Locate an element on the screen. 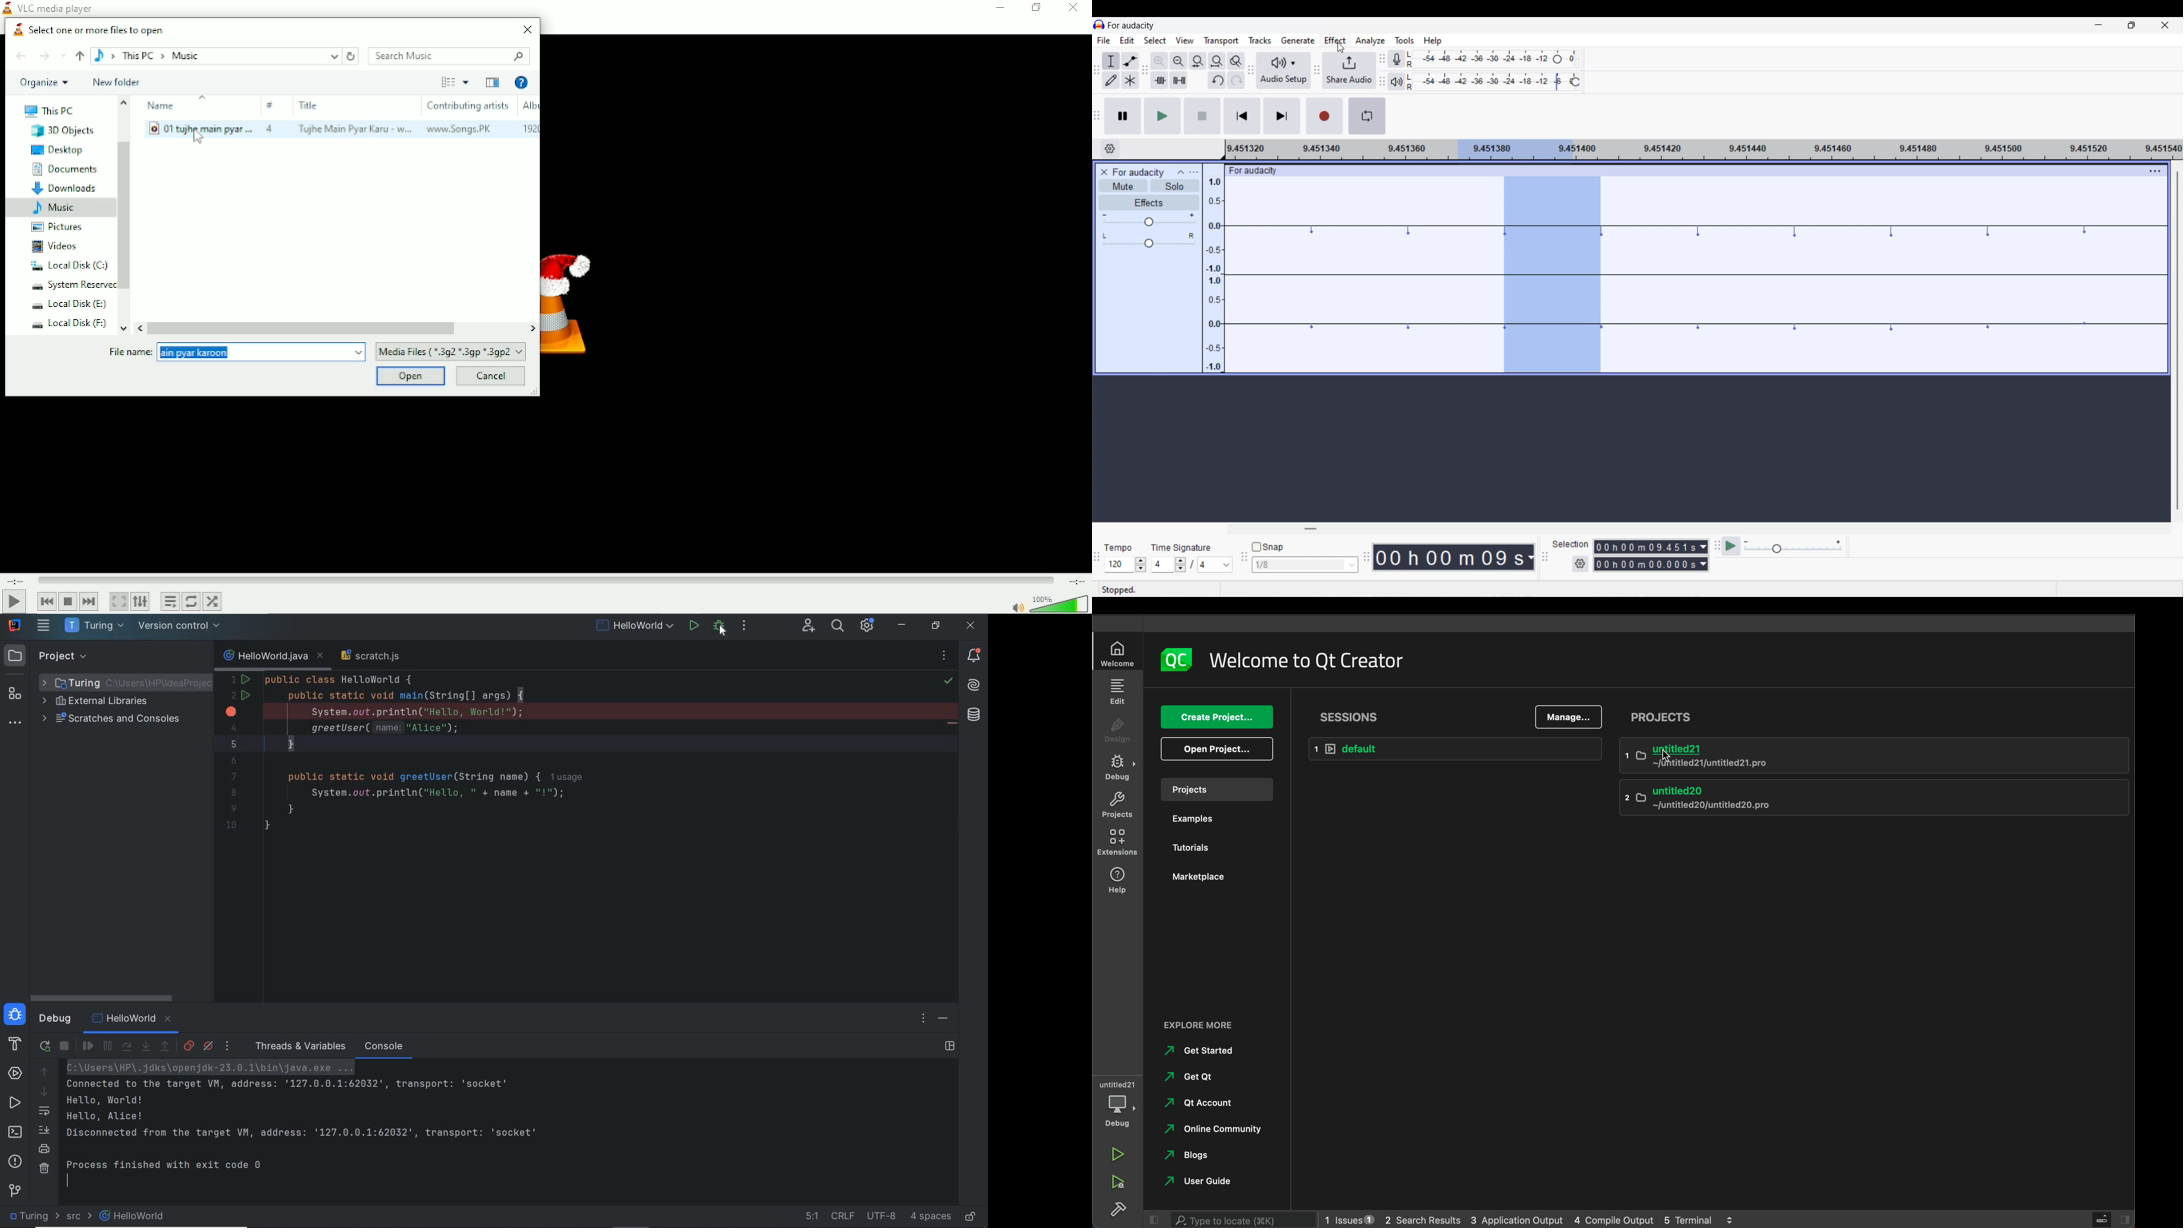  Recent locations is located at coordinates (62, 56).